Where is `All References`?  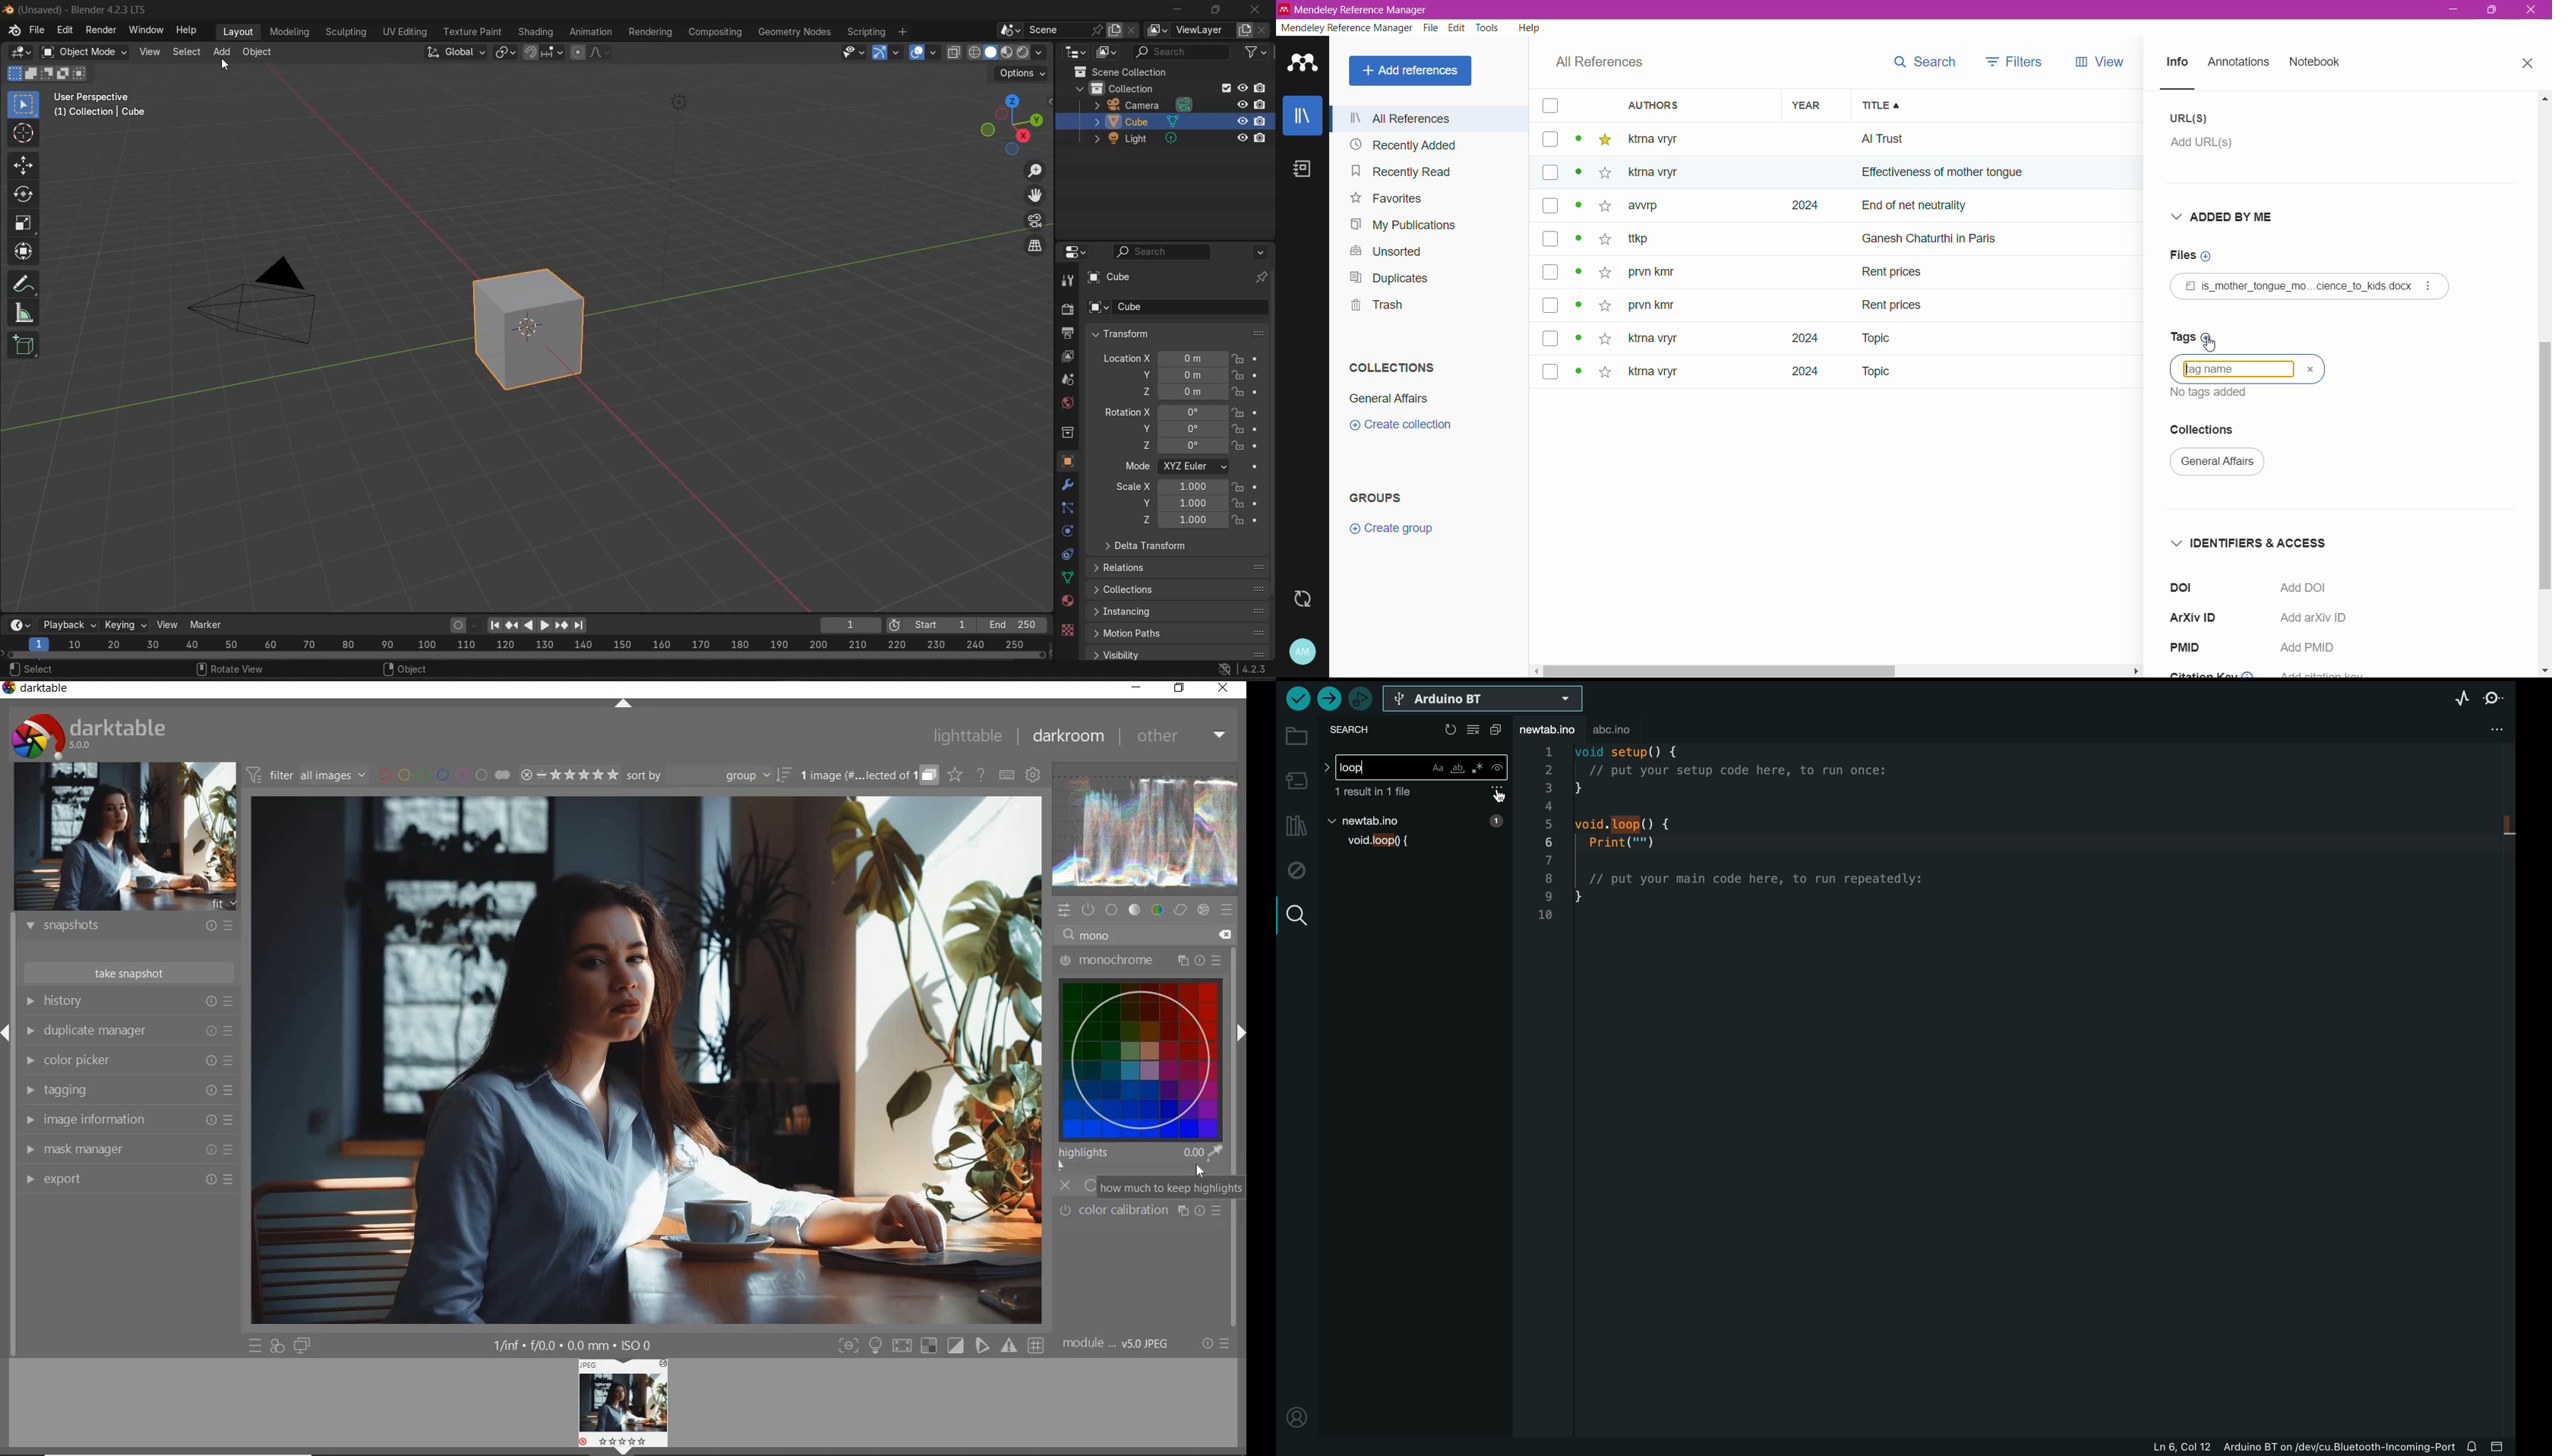 All References is located at coordinates (1600, 62).